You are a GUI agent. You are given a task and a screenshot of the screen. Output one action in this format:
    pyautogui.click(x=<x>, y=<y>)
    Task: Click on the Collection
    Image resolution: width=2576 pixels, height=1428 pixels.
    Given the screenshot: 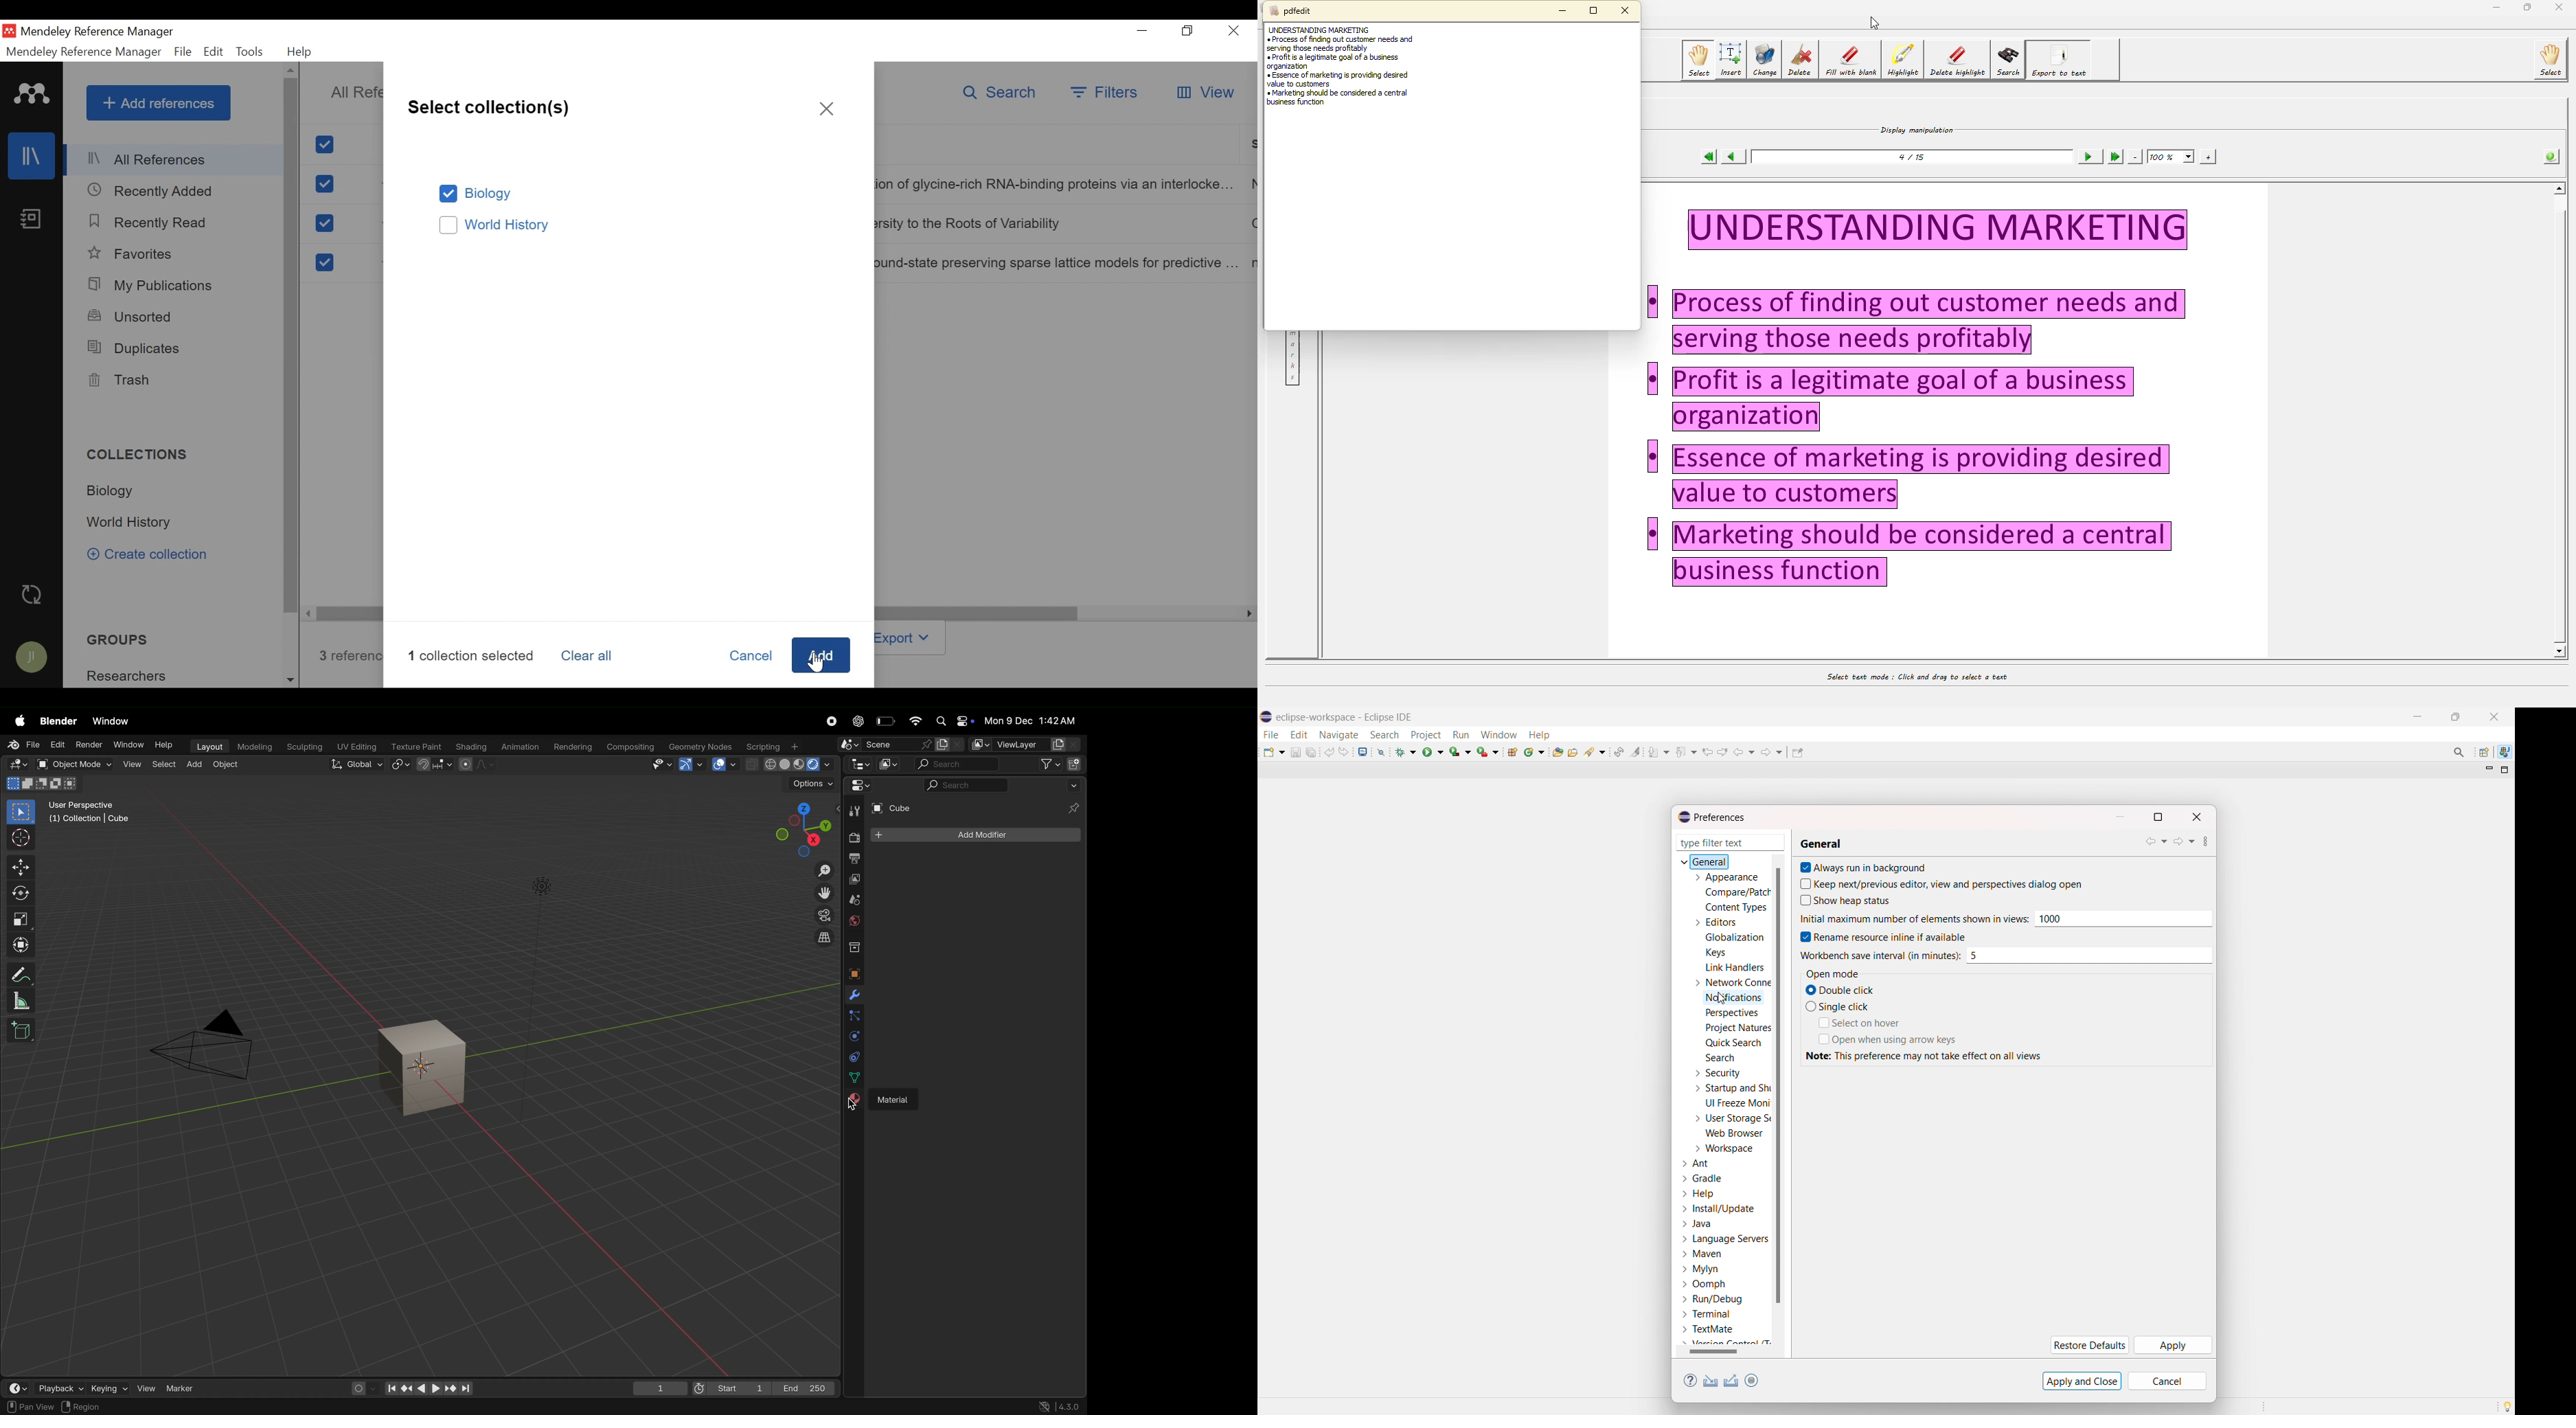 What is the action you would take?
    pyautogui.click(x=143, y=456)
    